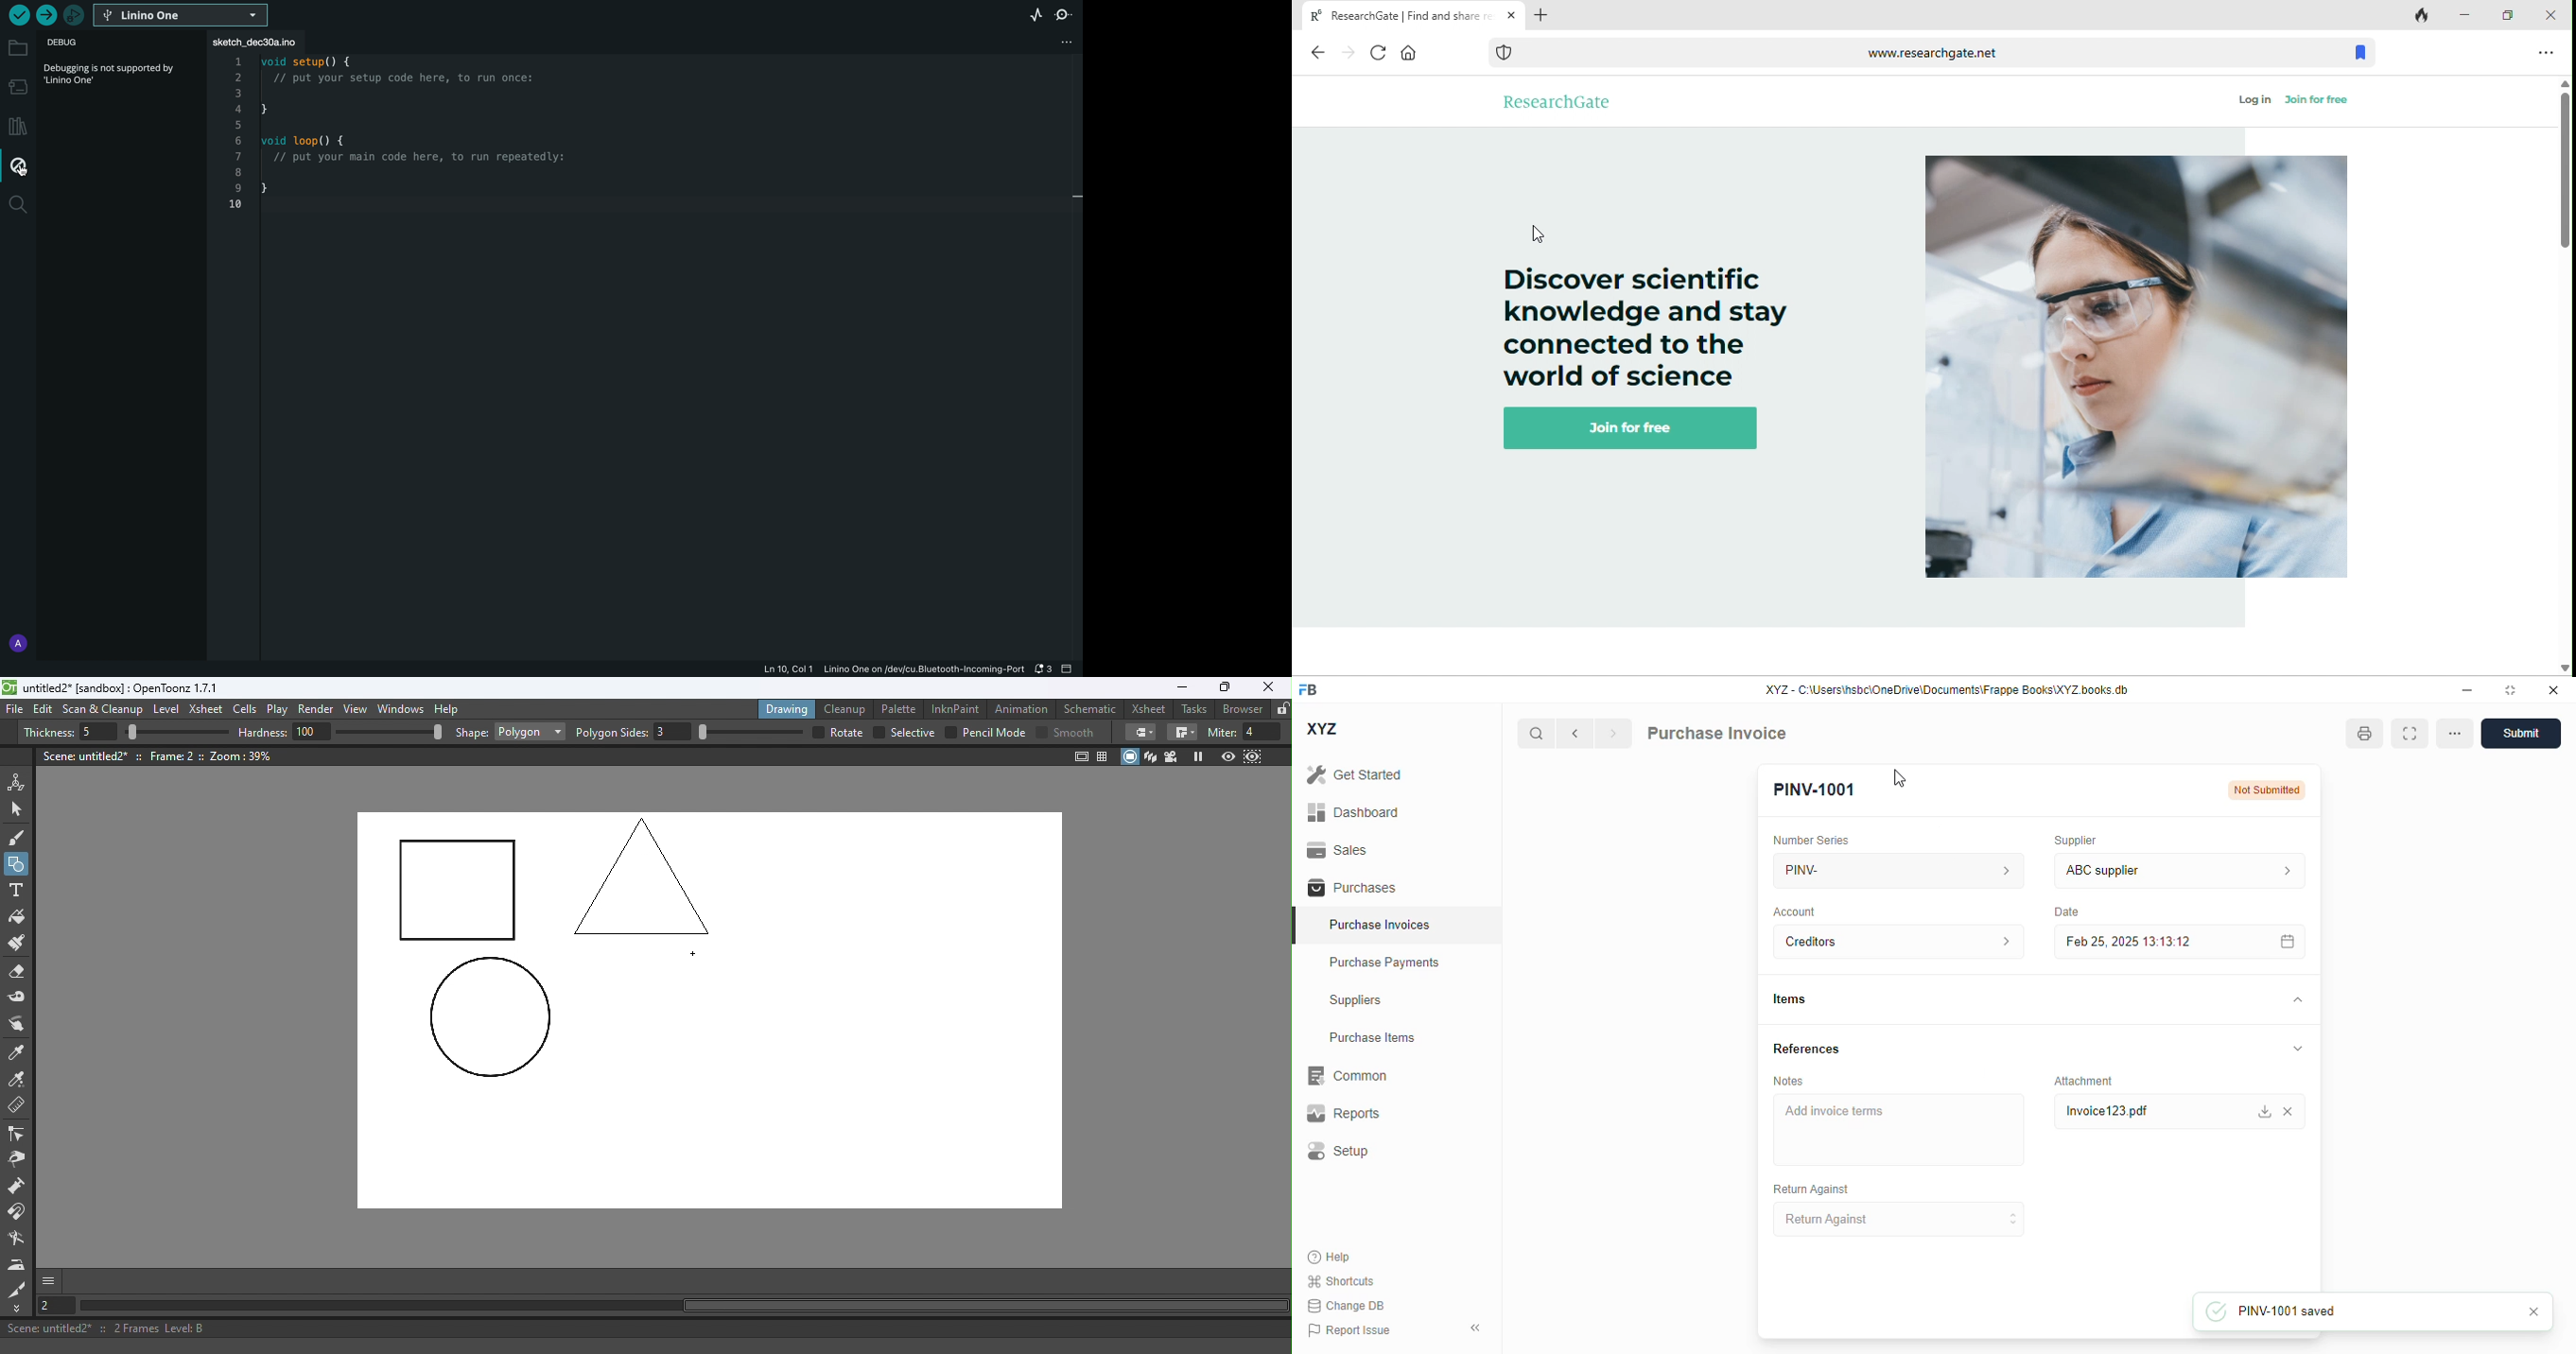 The image size is (2576, 1372). Describe the element at coordinates (1181, 687) in the screenshot. I see `Minimize` at that location.